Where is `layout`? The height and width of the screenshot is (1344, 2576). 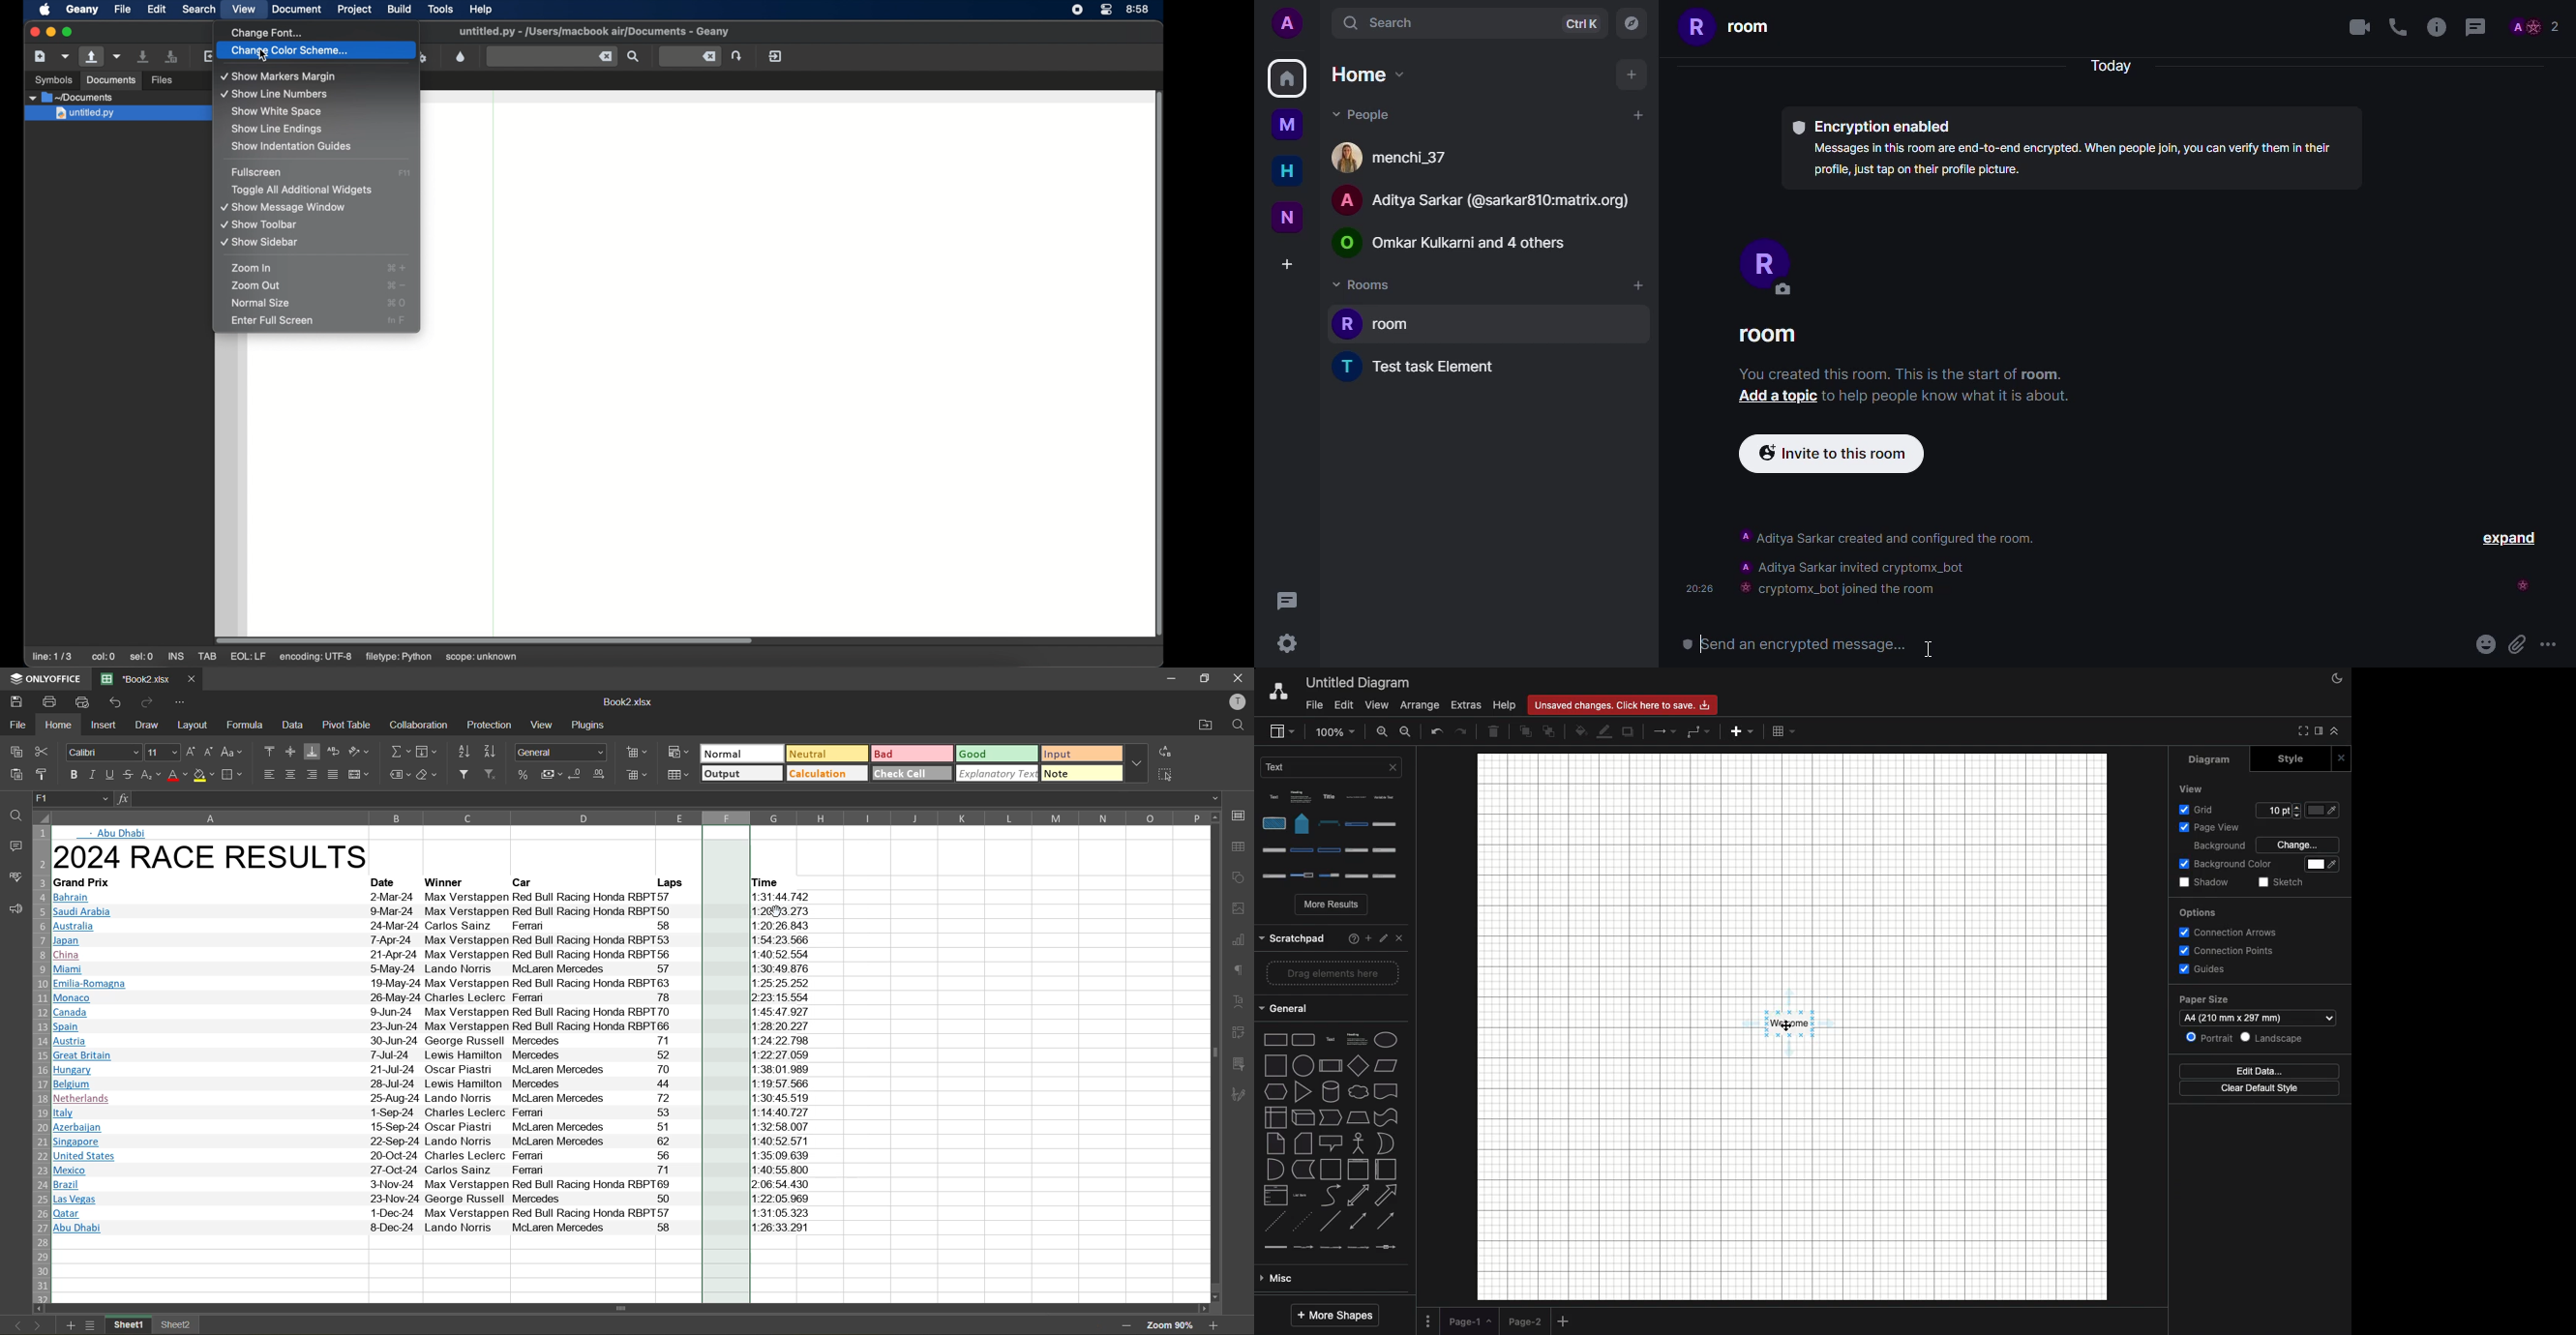 layout is located at coordinates (192, 725).